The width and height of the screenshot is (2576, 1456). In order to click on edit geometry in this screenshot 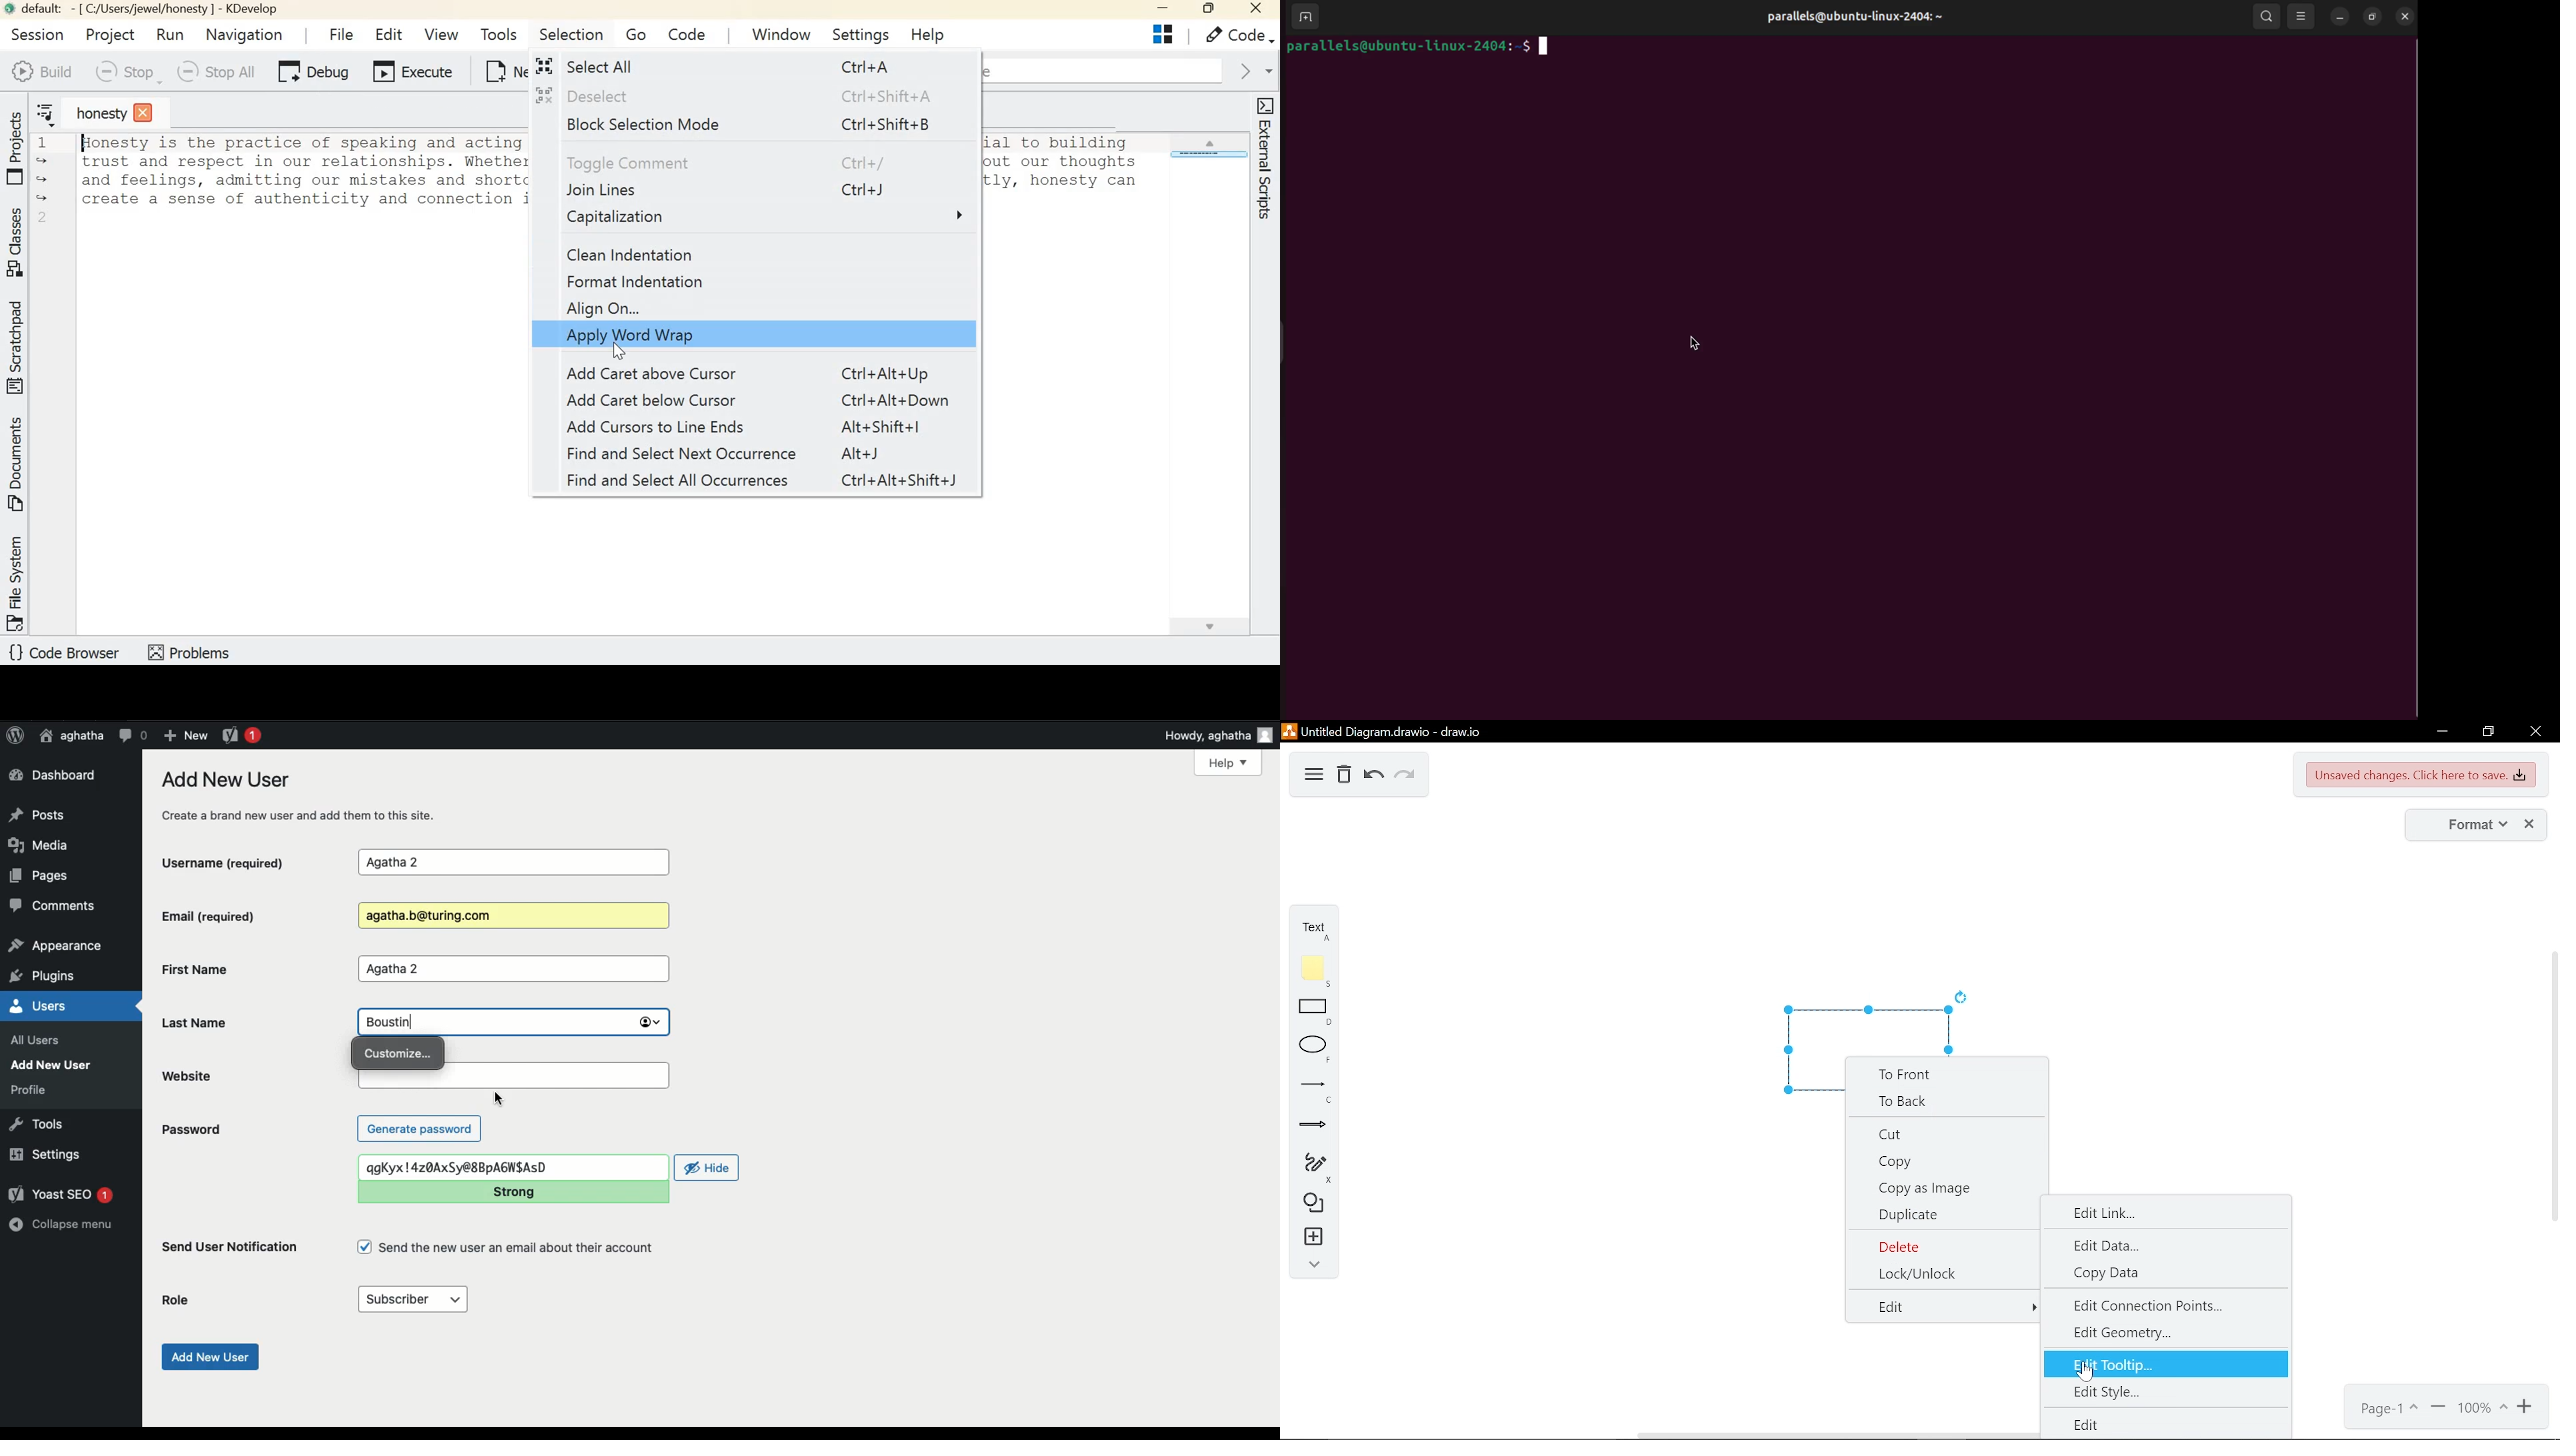, I will do `click(2147, 1335)`.